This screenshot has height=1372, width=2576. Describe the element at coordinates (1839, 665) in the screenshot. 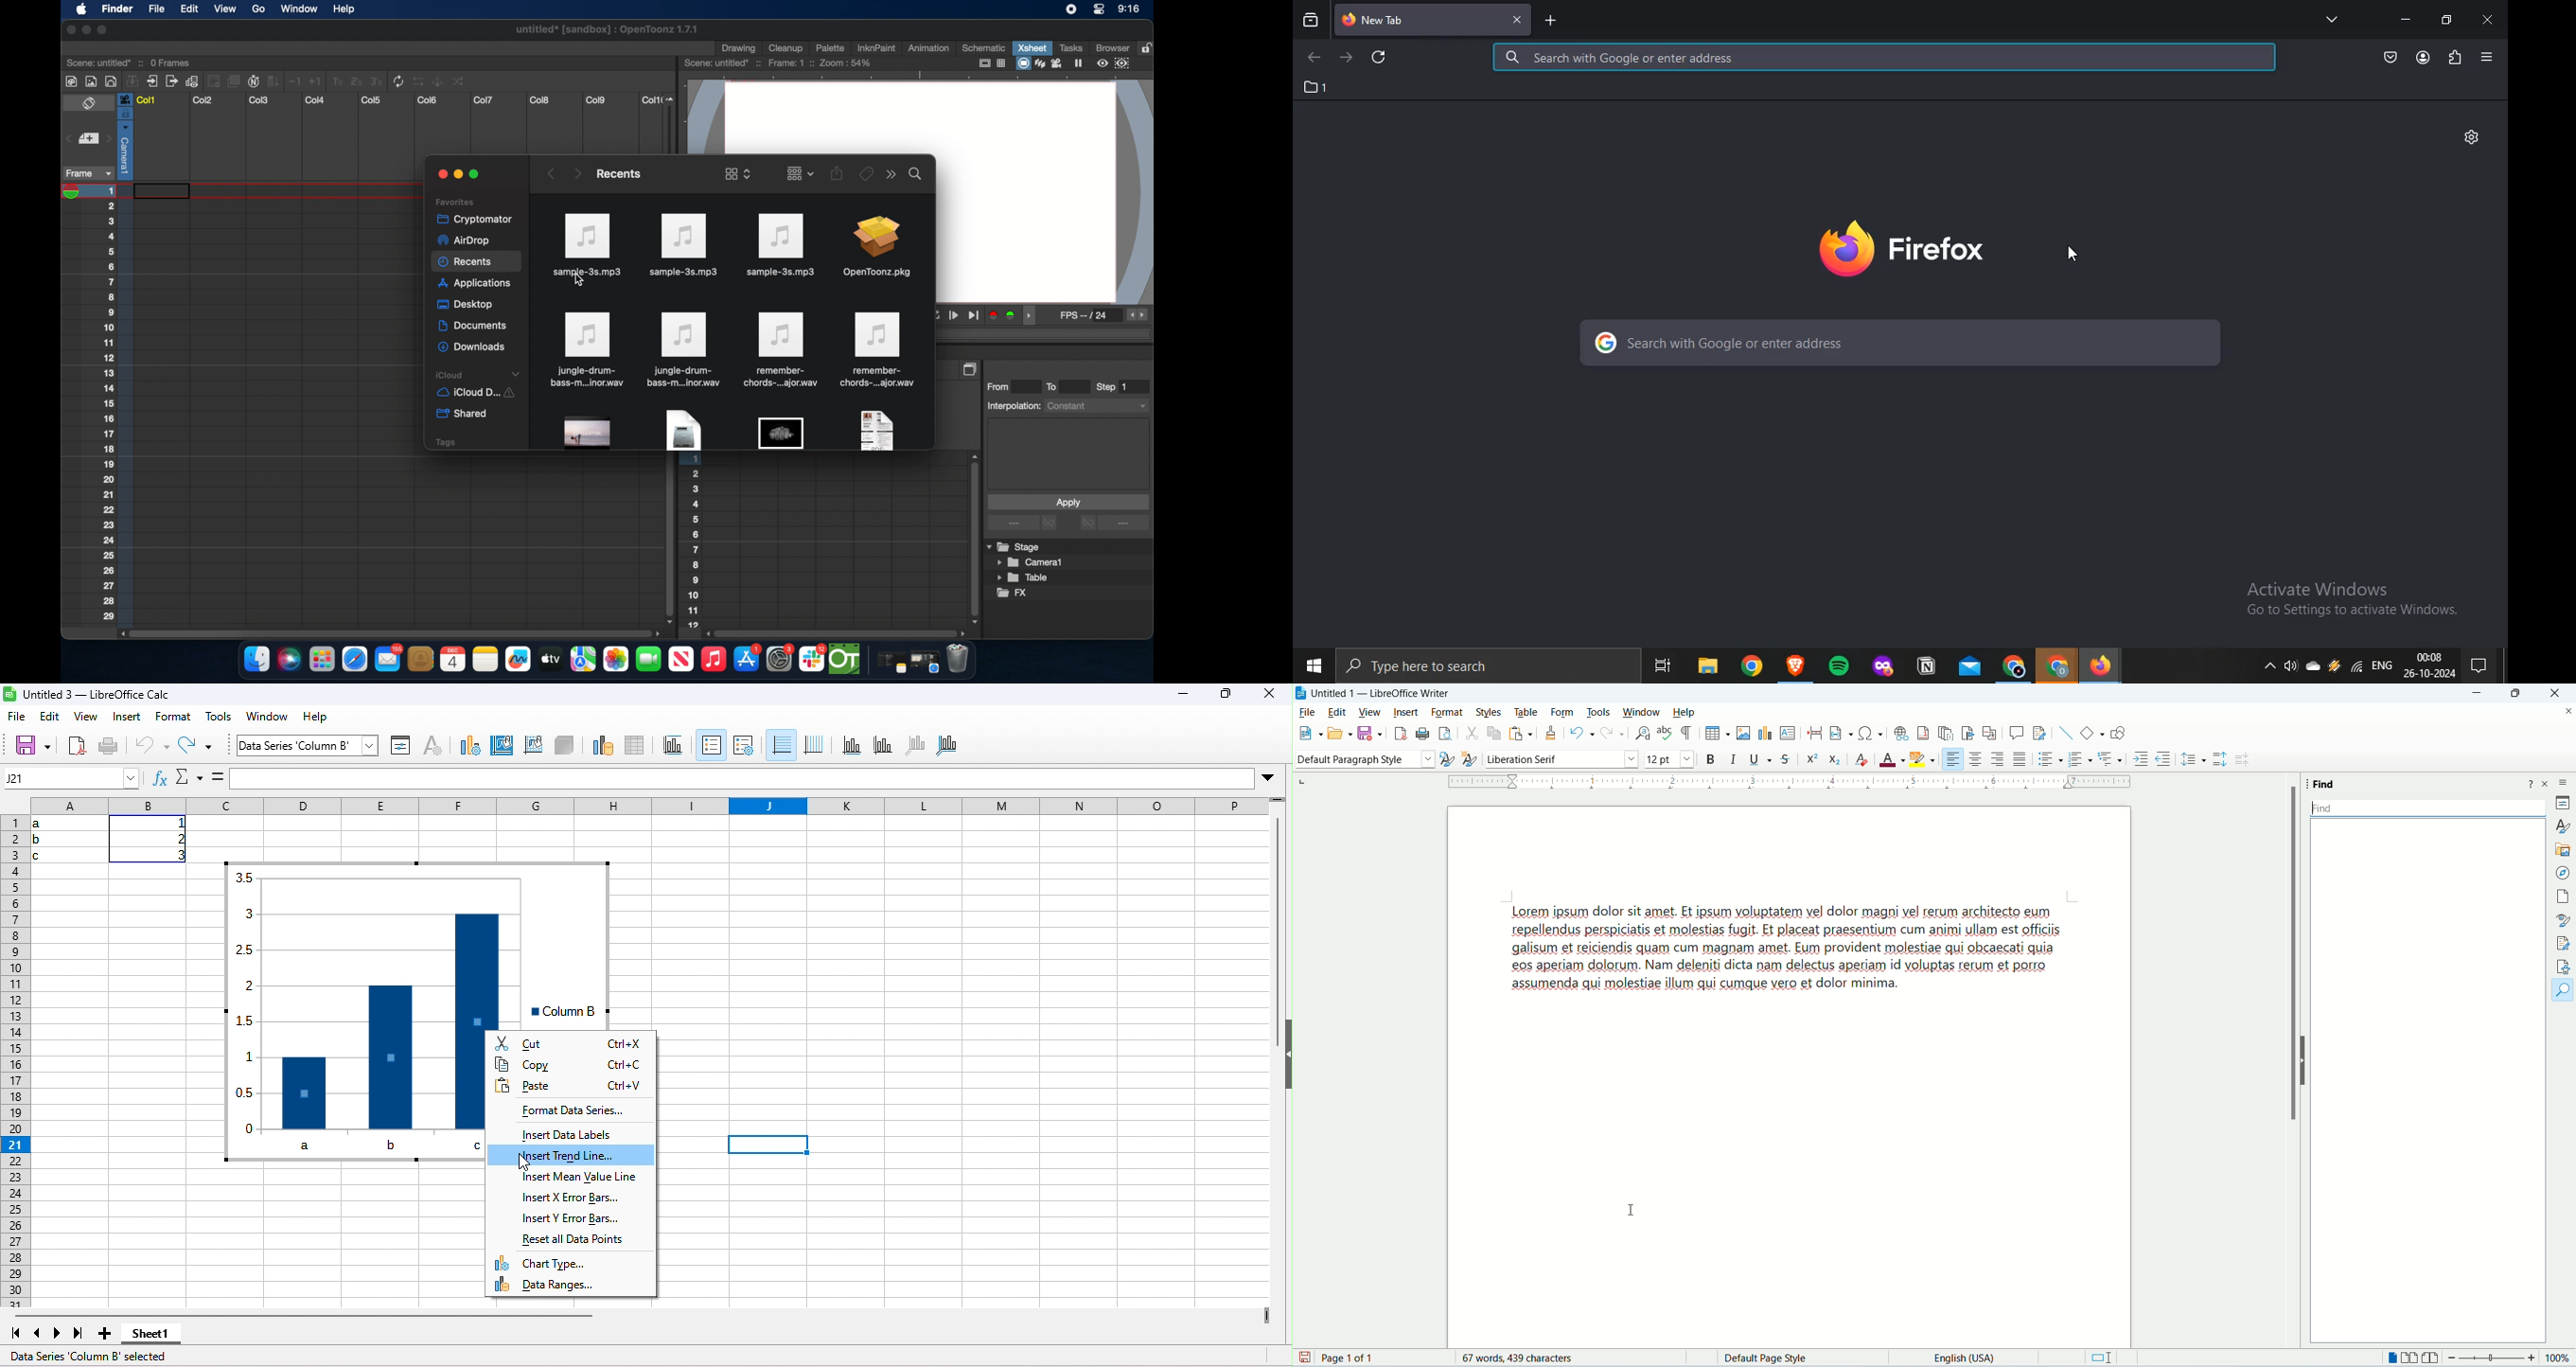

I see `spotify` at that location.